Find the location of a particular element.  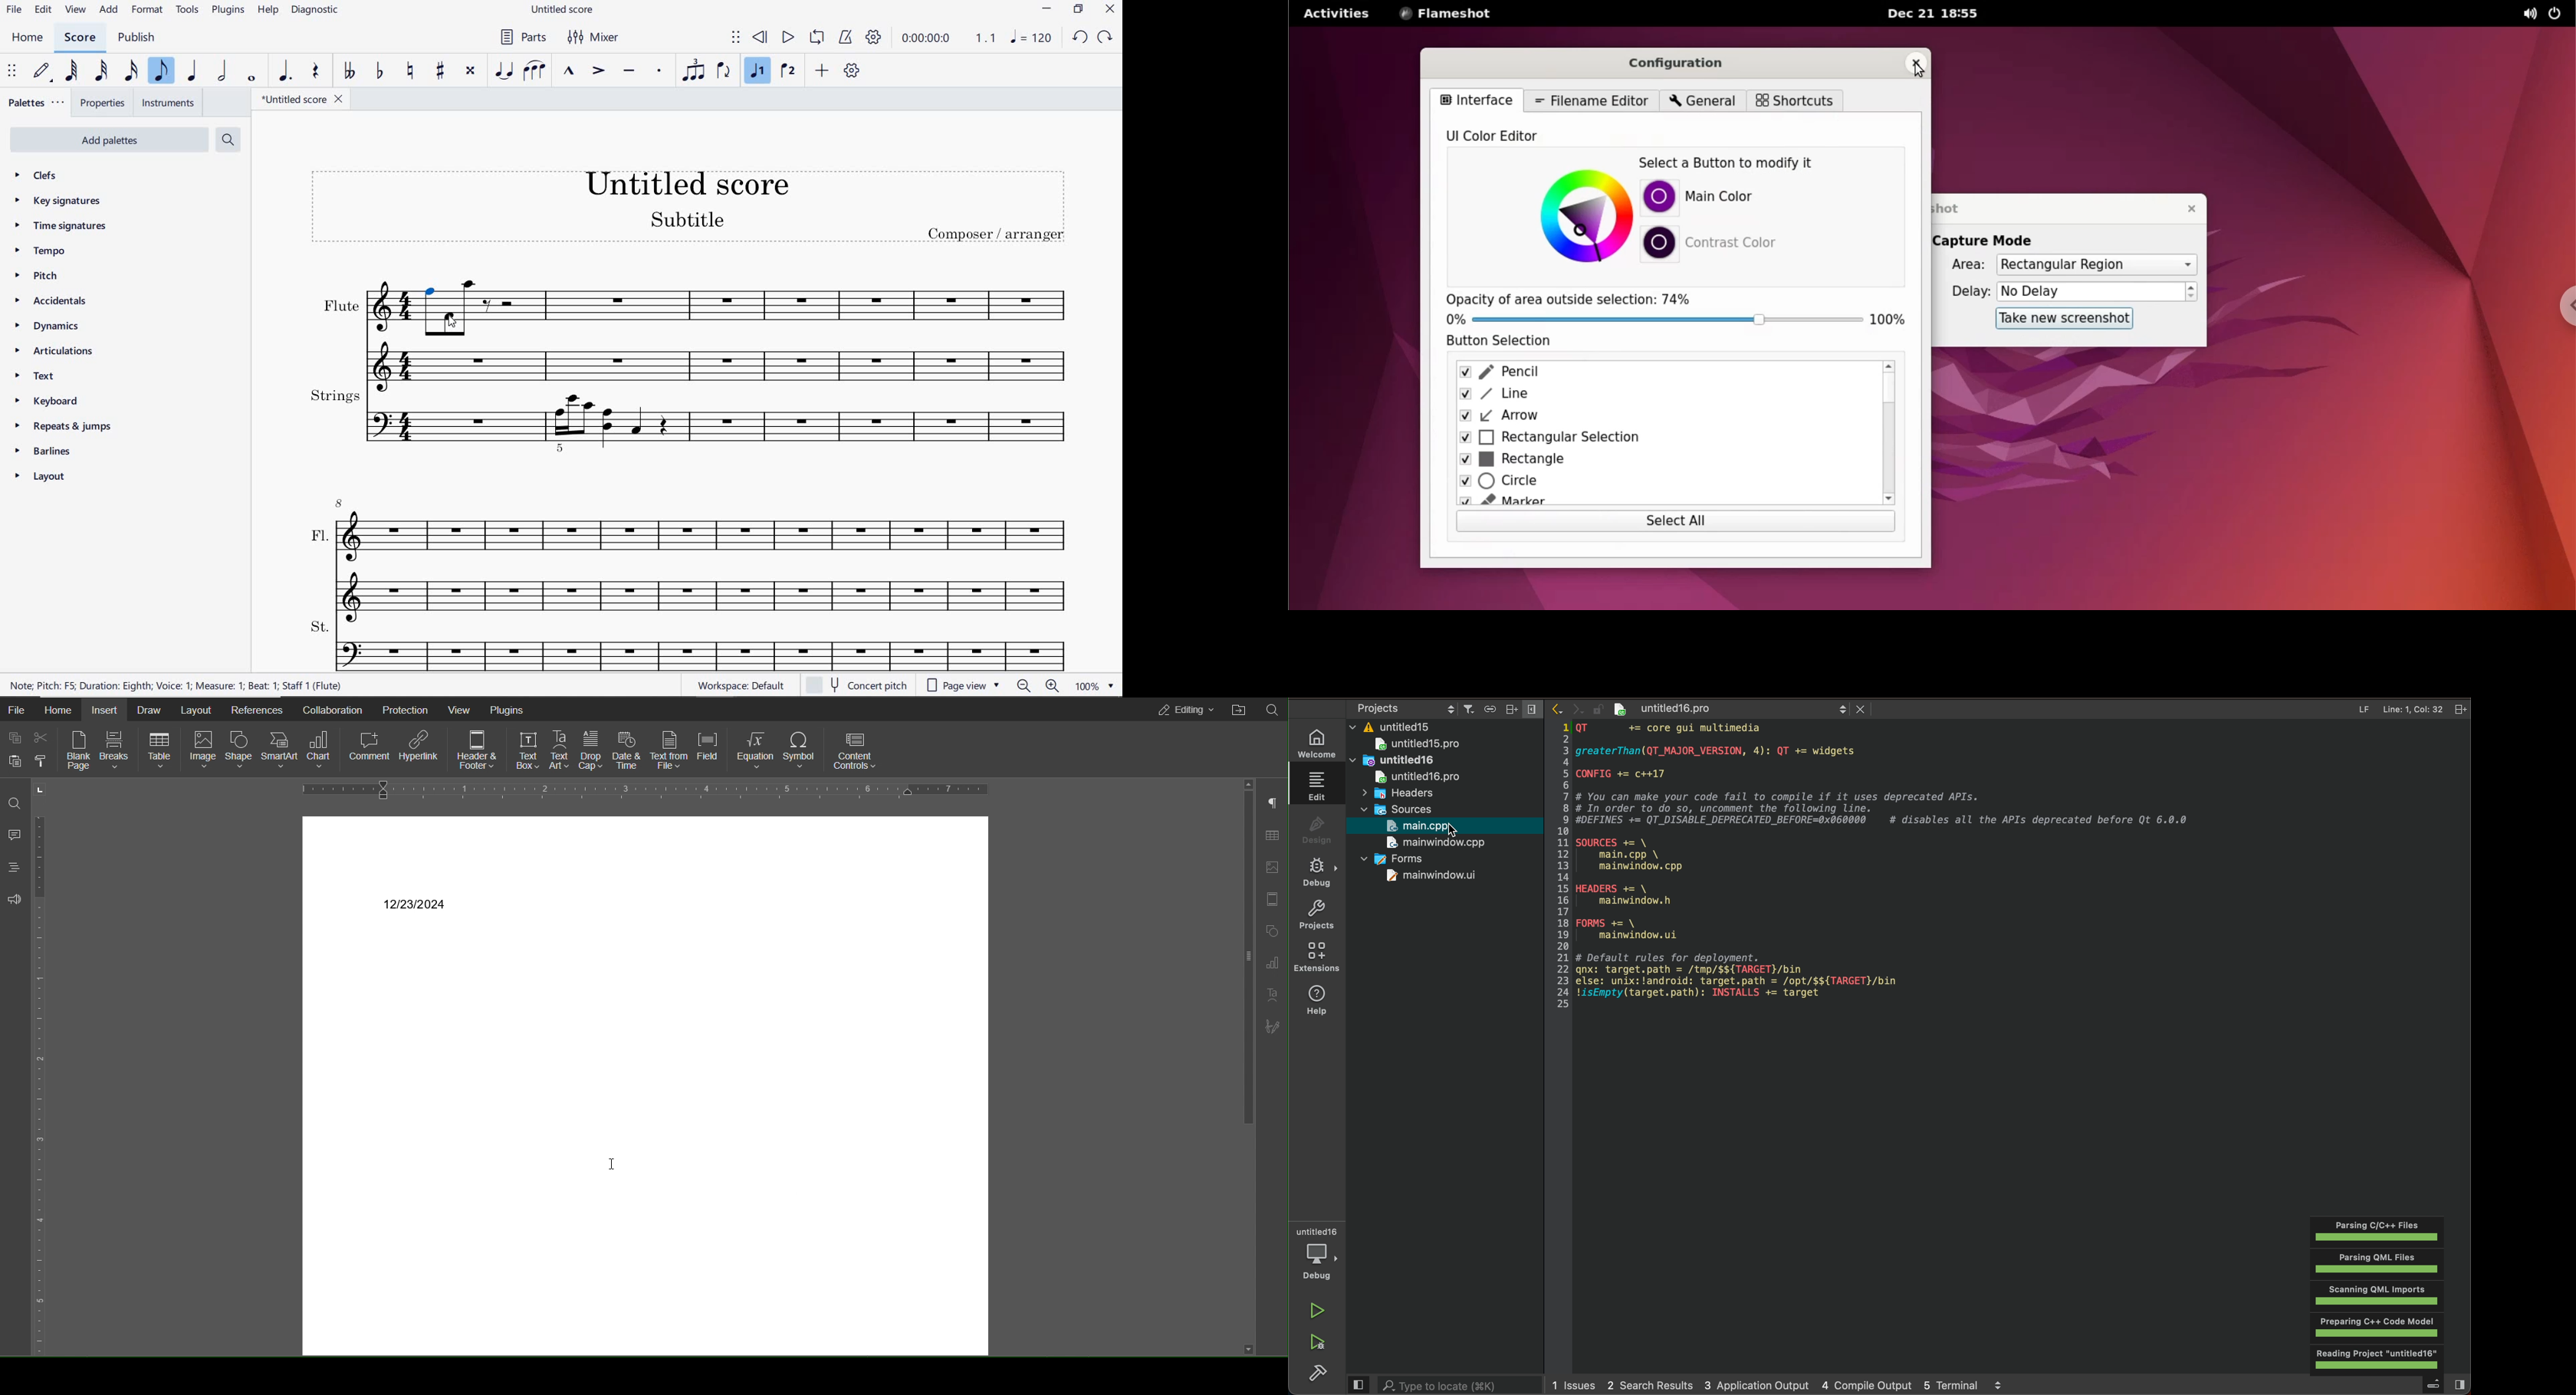

flute is located at coordinates (688, 332).